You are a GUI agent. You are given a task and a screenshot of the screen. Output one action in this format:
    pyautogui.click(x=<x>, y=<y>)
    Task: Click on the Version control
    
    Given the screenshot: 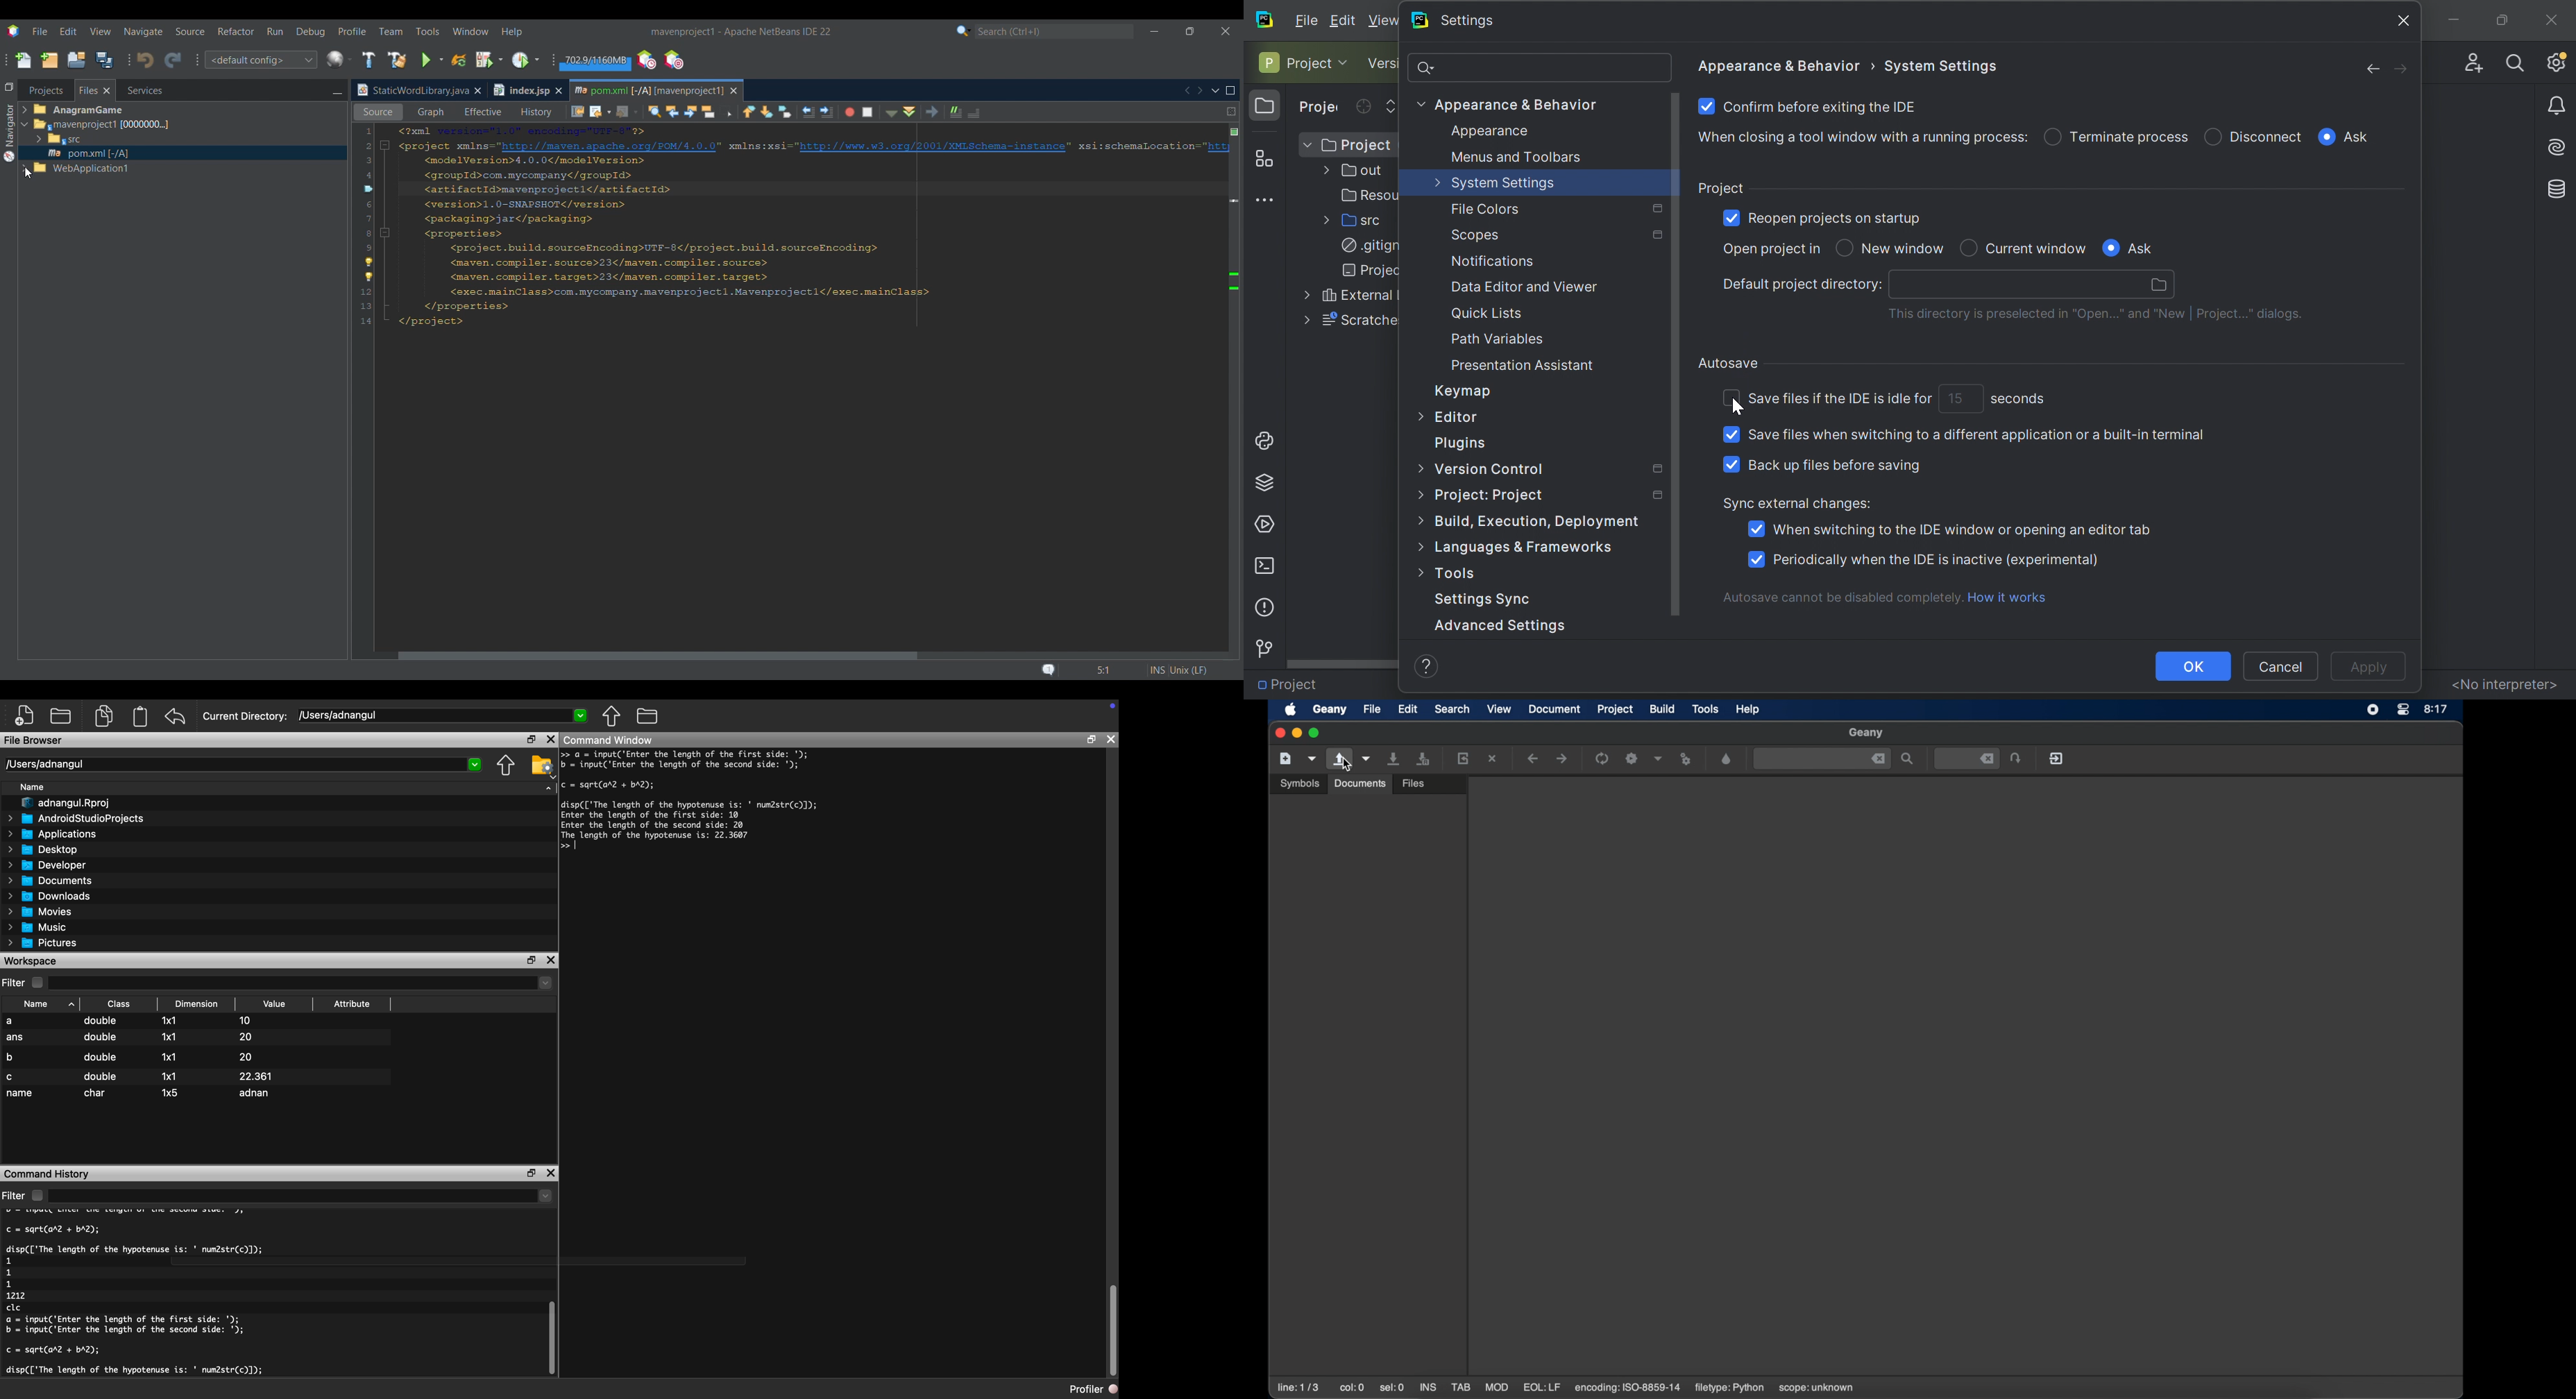 What is the action you would take?
    pyautogui.click(x=1383, y=64)
    